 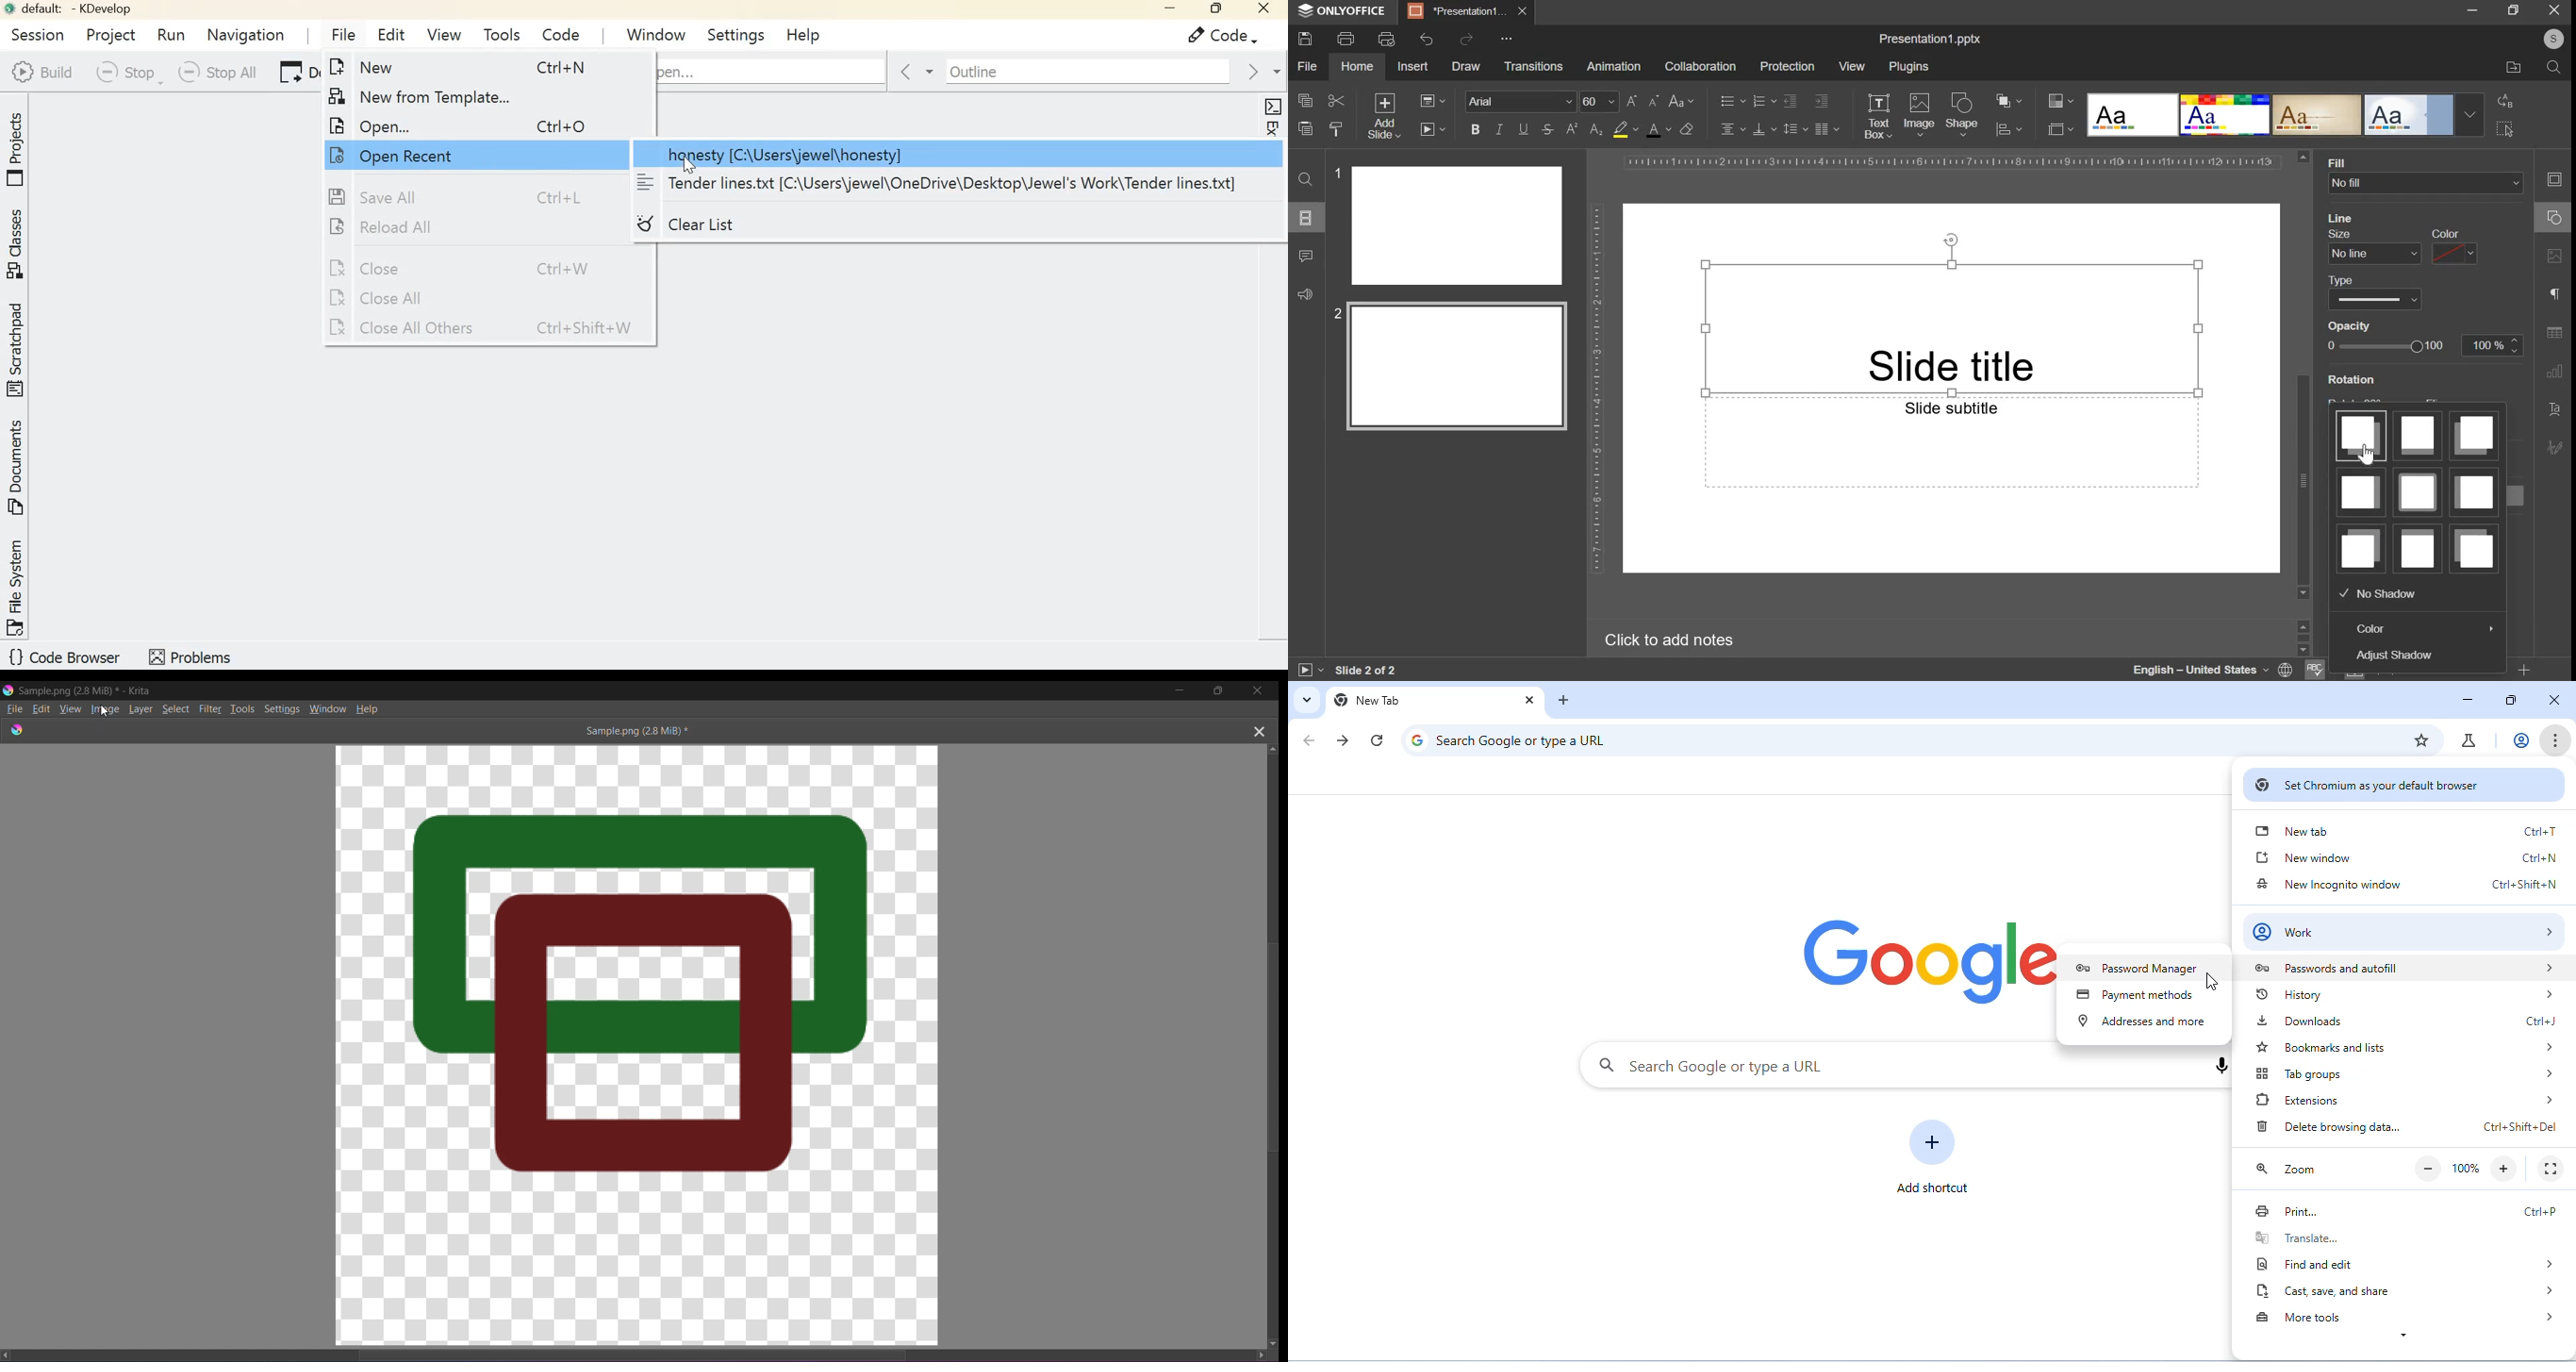 What do you see at coordinates (2313, 670) in the screenshot?
I see `check spell` at bounding box center [2313, 670].